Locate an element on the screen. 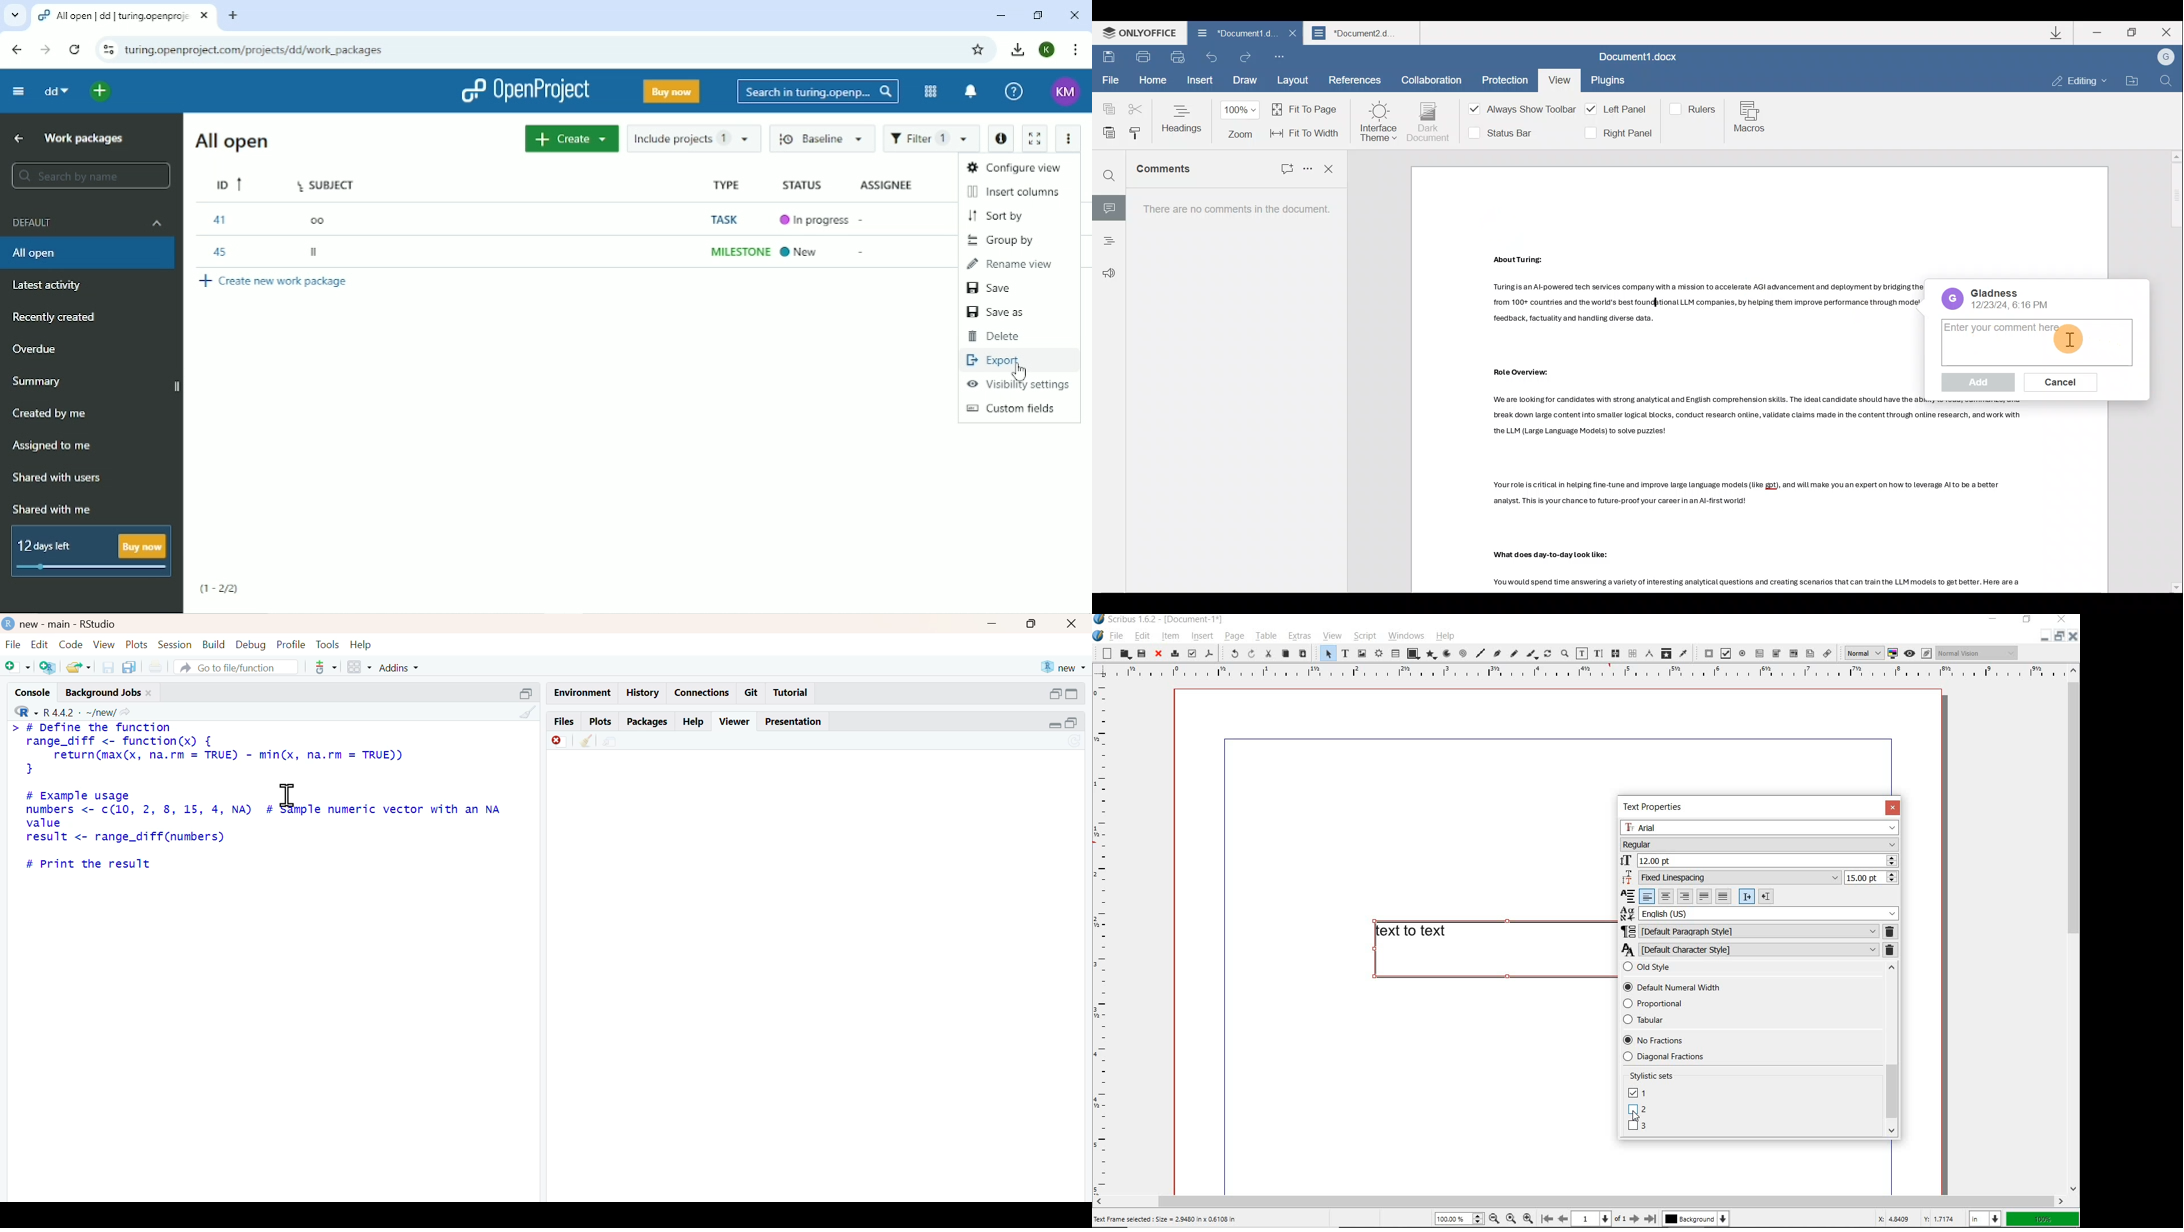  Sort and more is located at coordinates (1306, 168).